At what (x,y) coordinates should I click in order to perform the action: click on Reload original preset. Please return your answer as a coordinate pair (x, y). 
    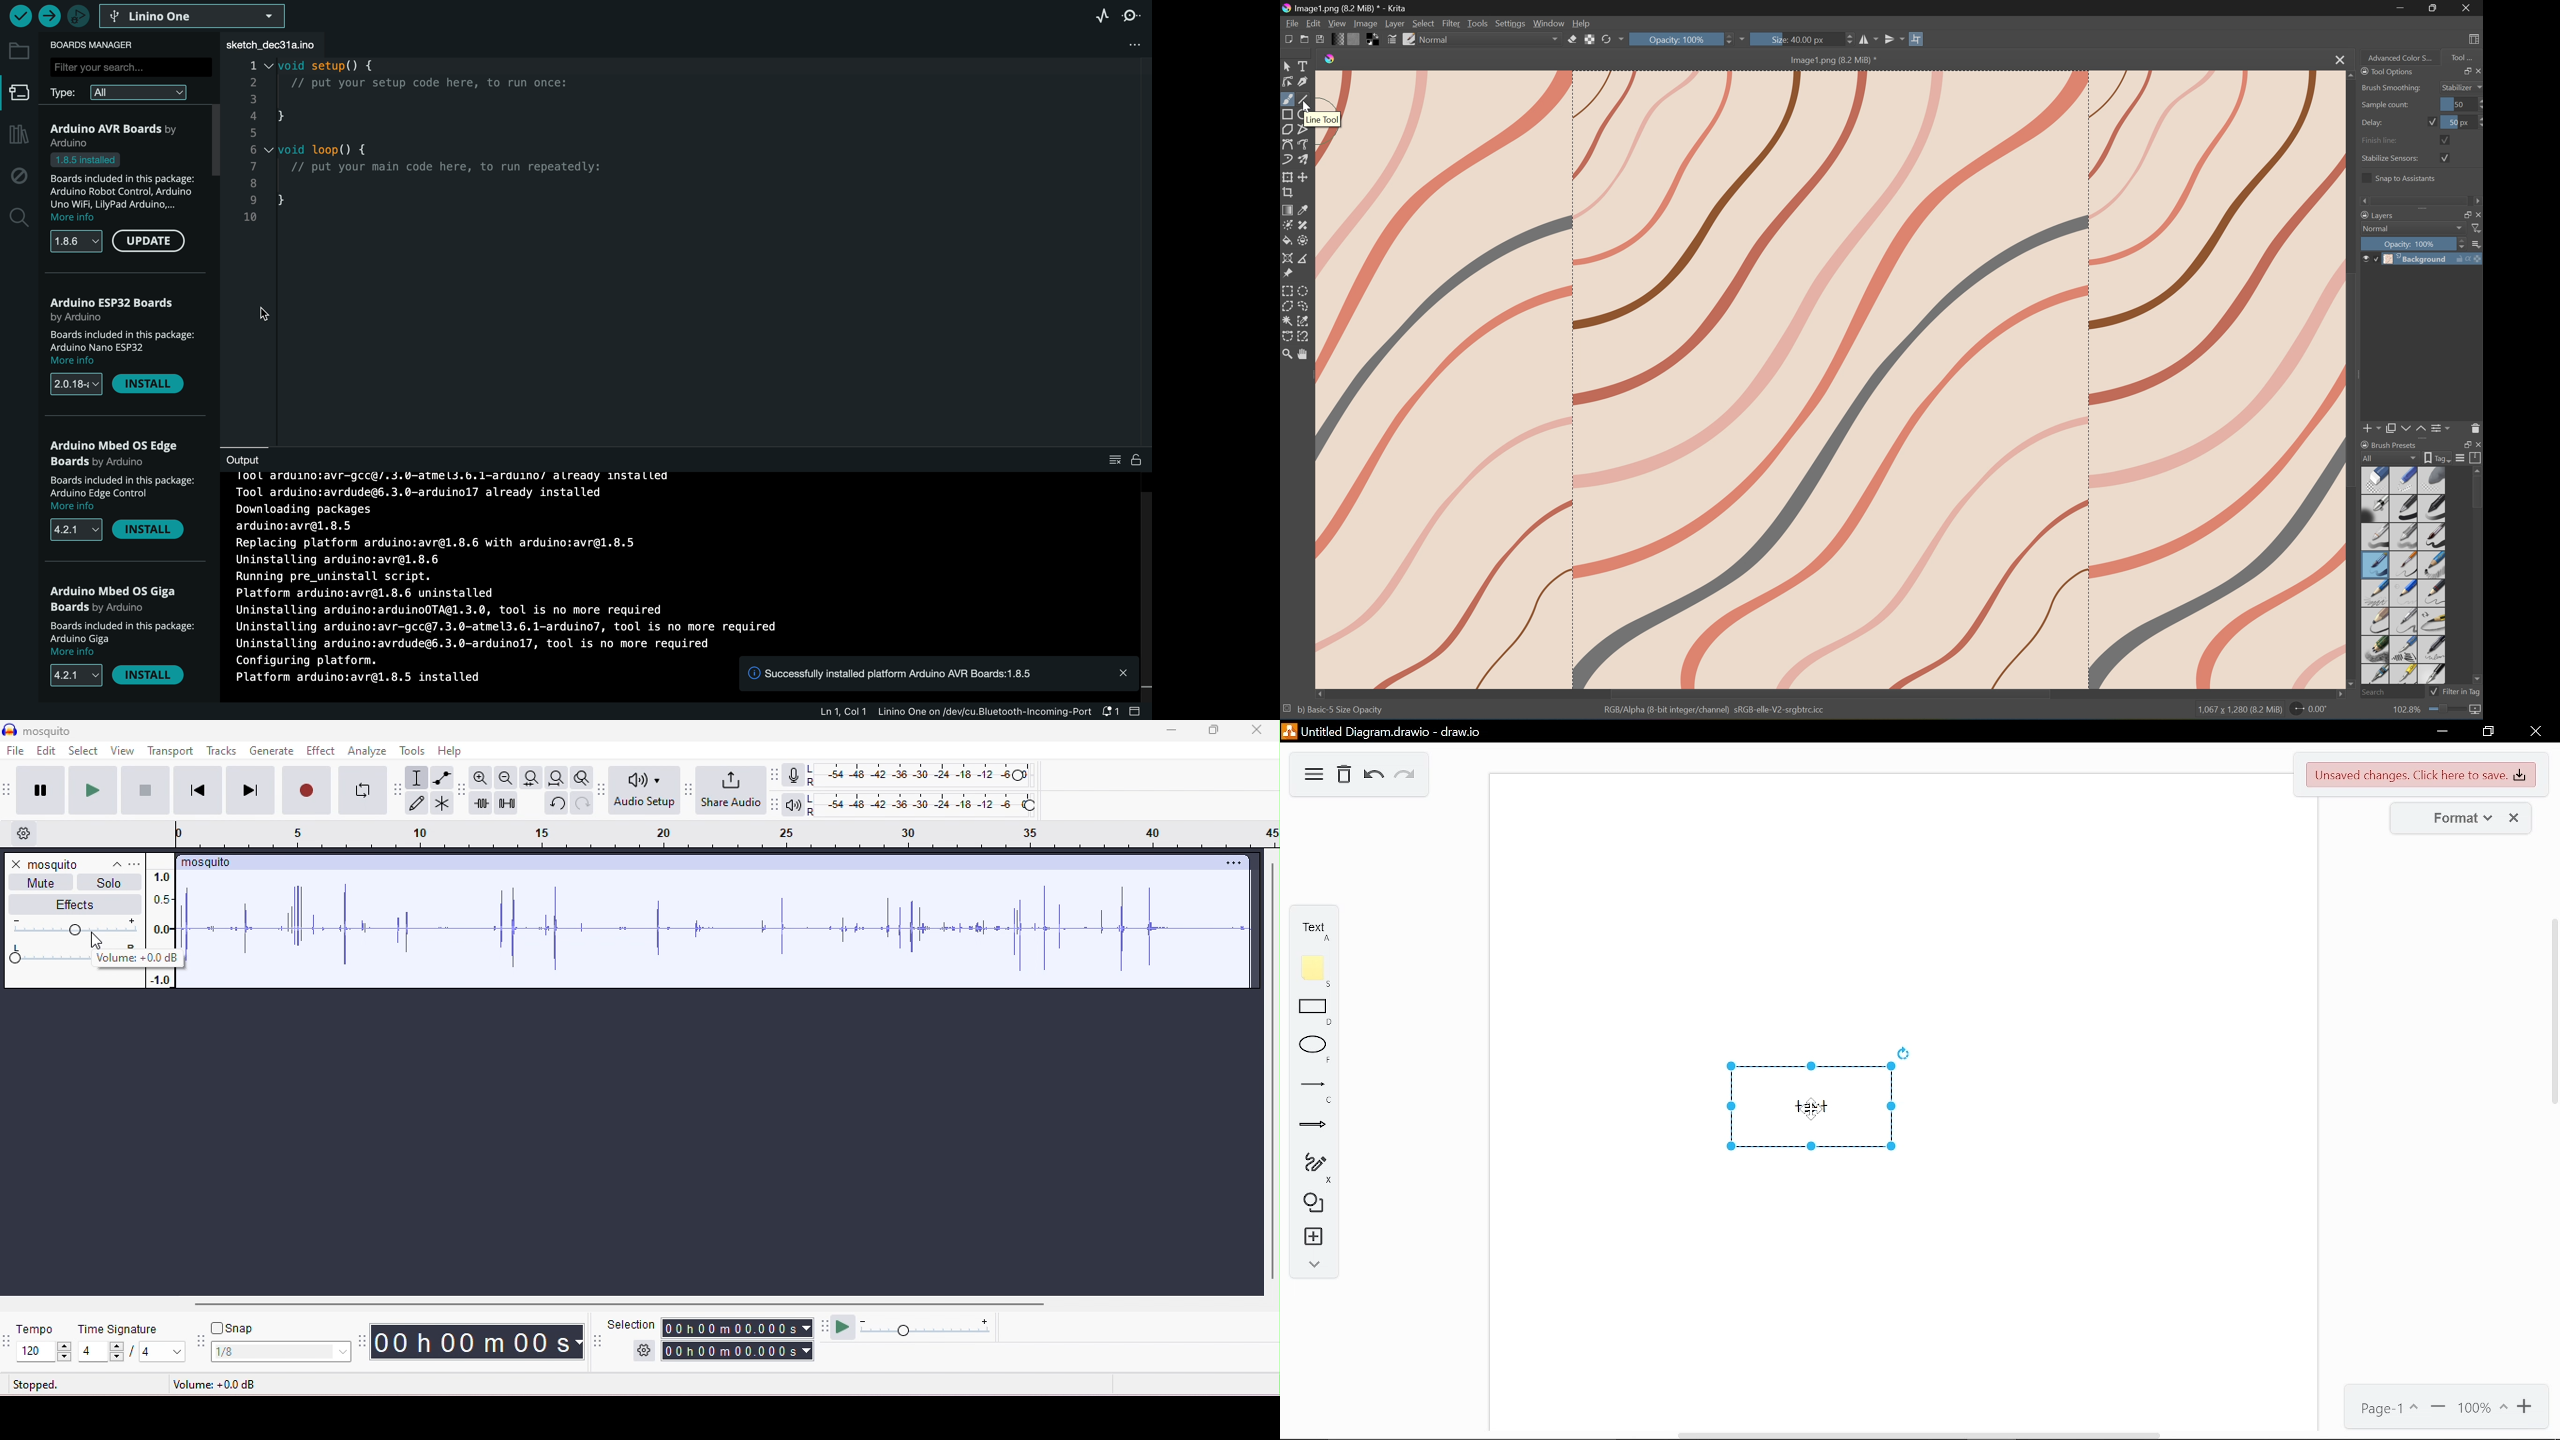
    Looking at the image, I should click on (1606, 39).